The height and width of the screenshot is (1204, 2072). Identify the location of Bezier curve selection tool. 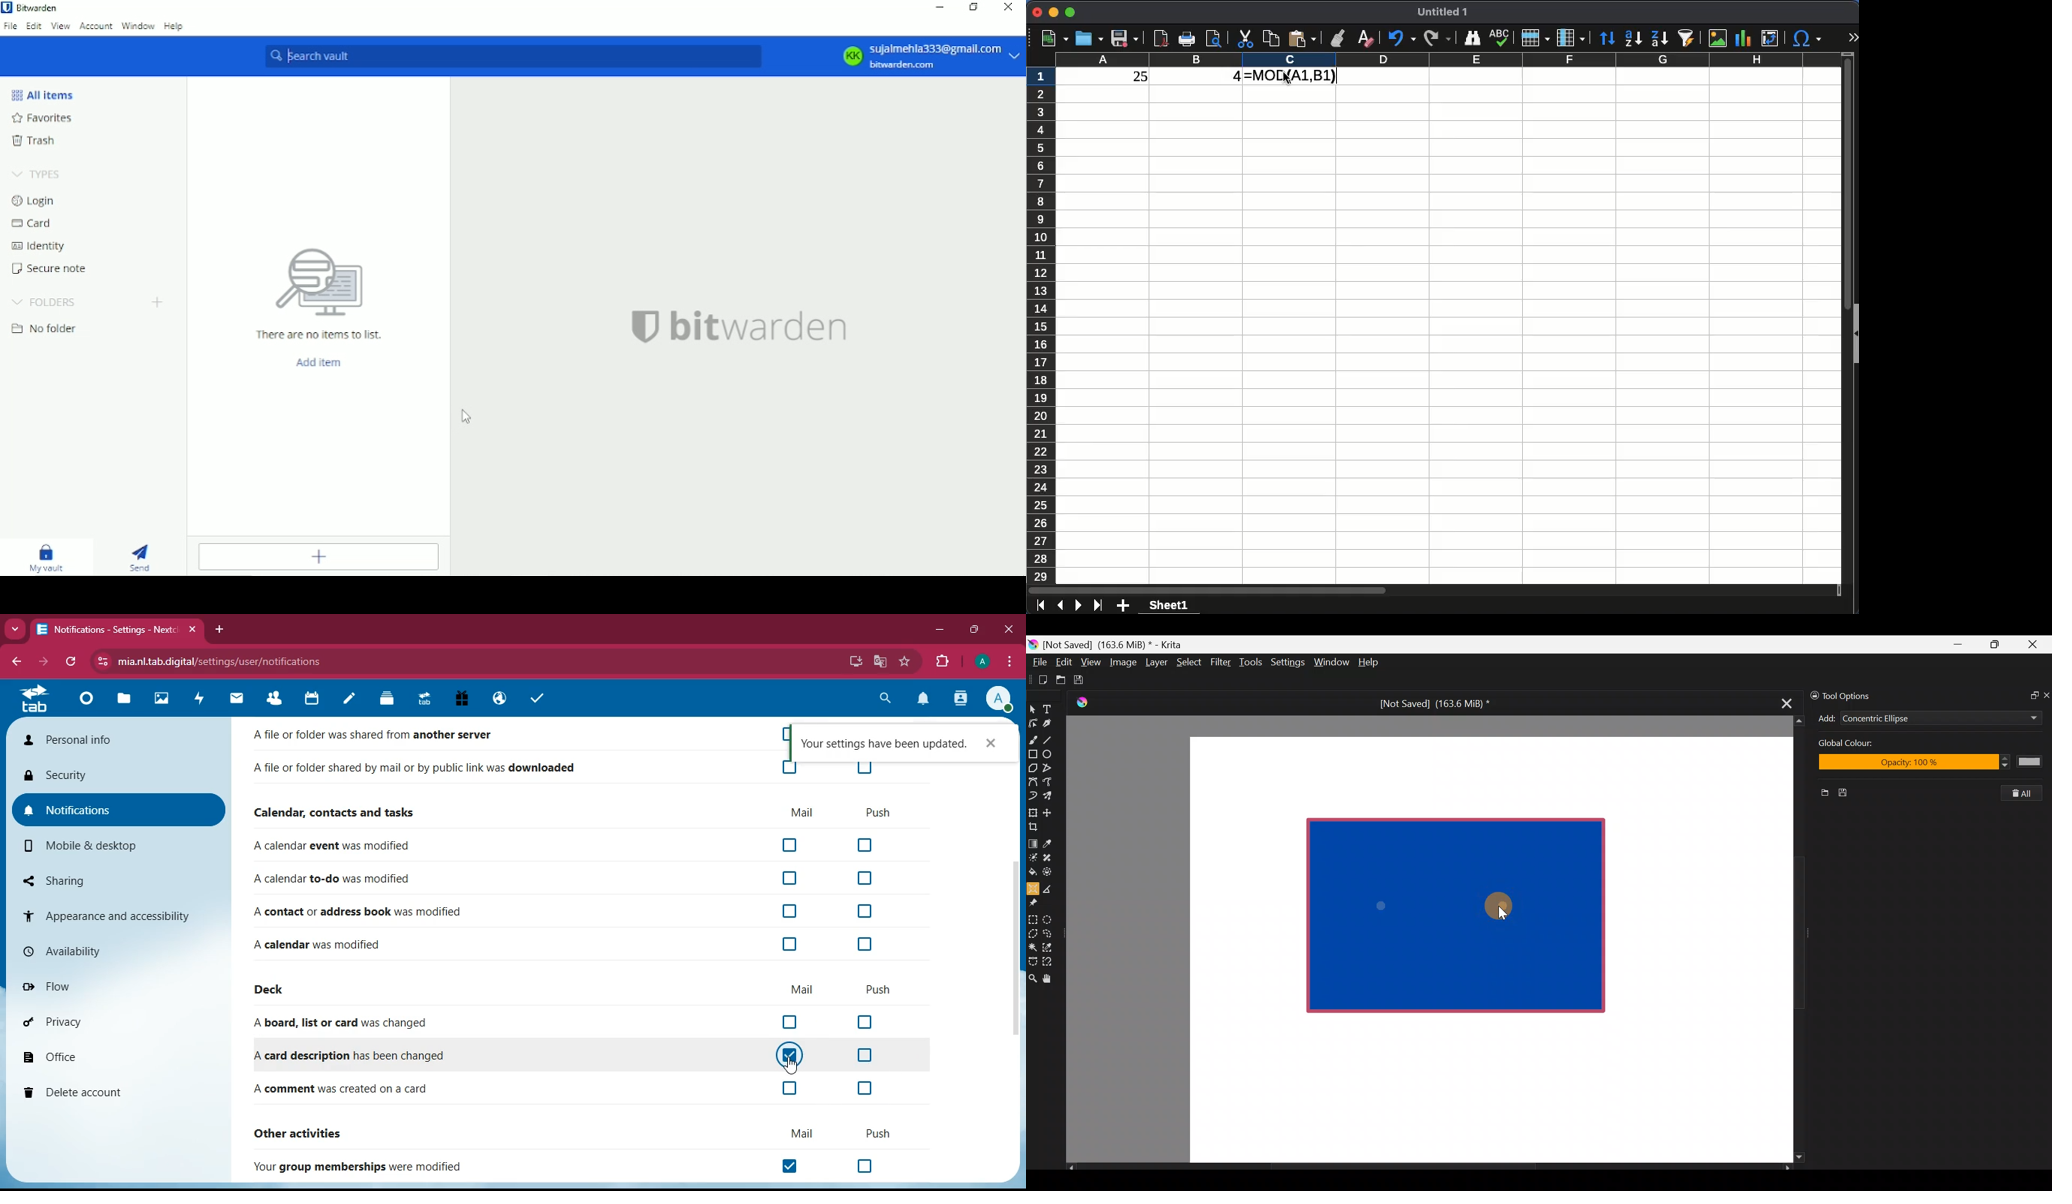
(1032, 960).